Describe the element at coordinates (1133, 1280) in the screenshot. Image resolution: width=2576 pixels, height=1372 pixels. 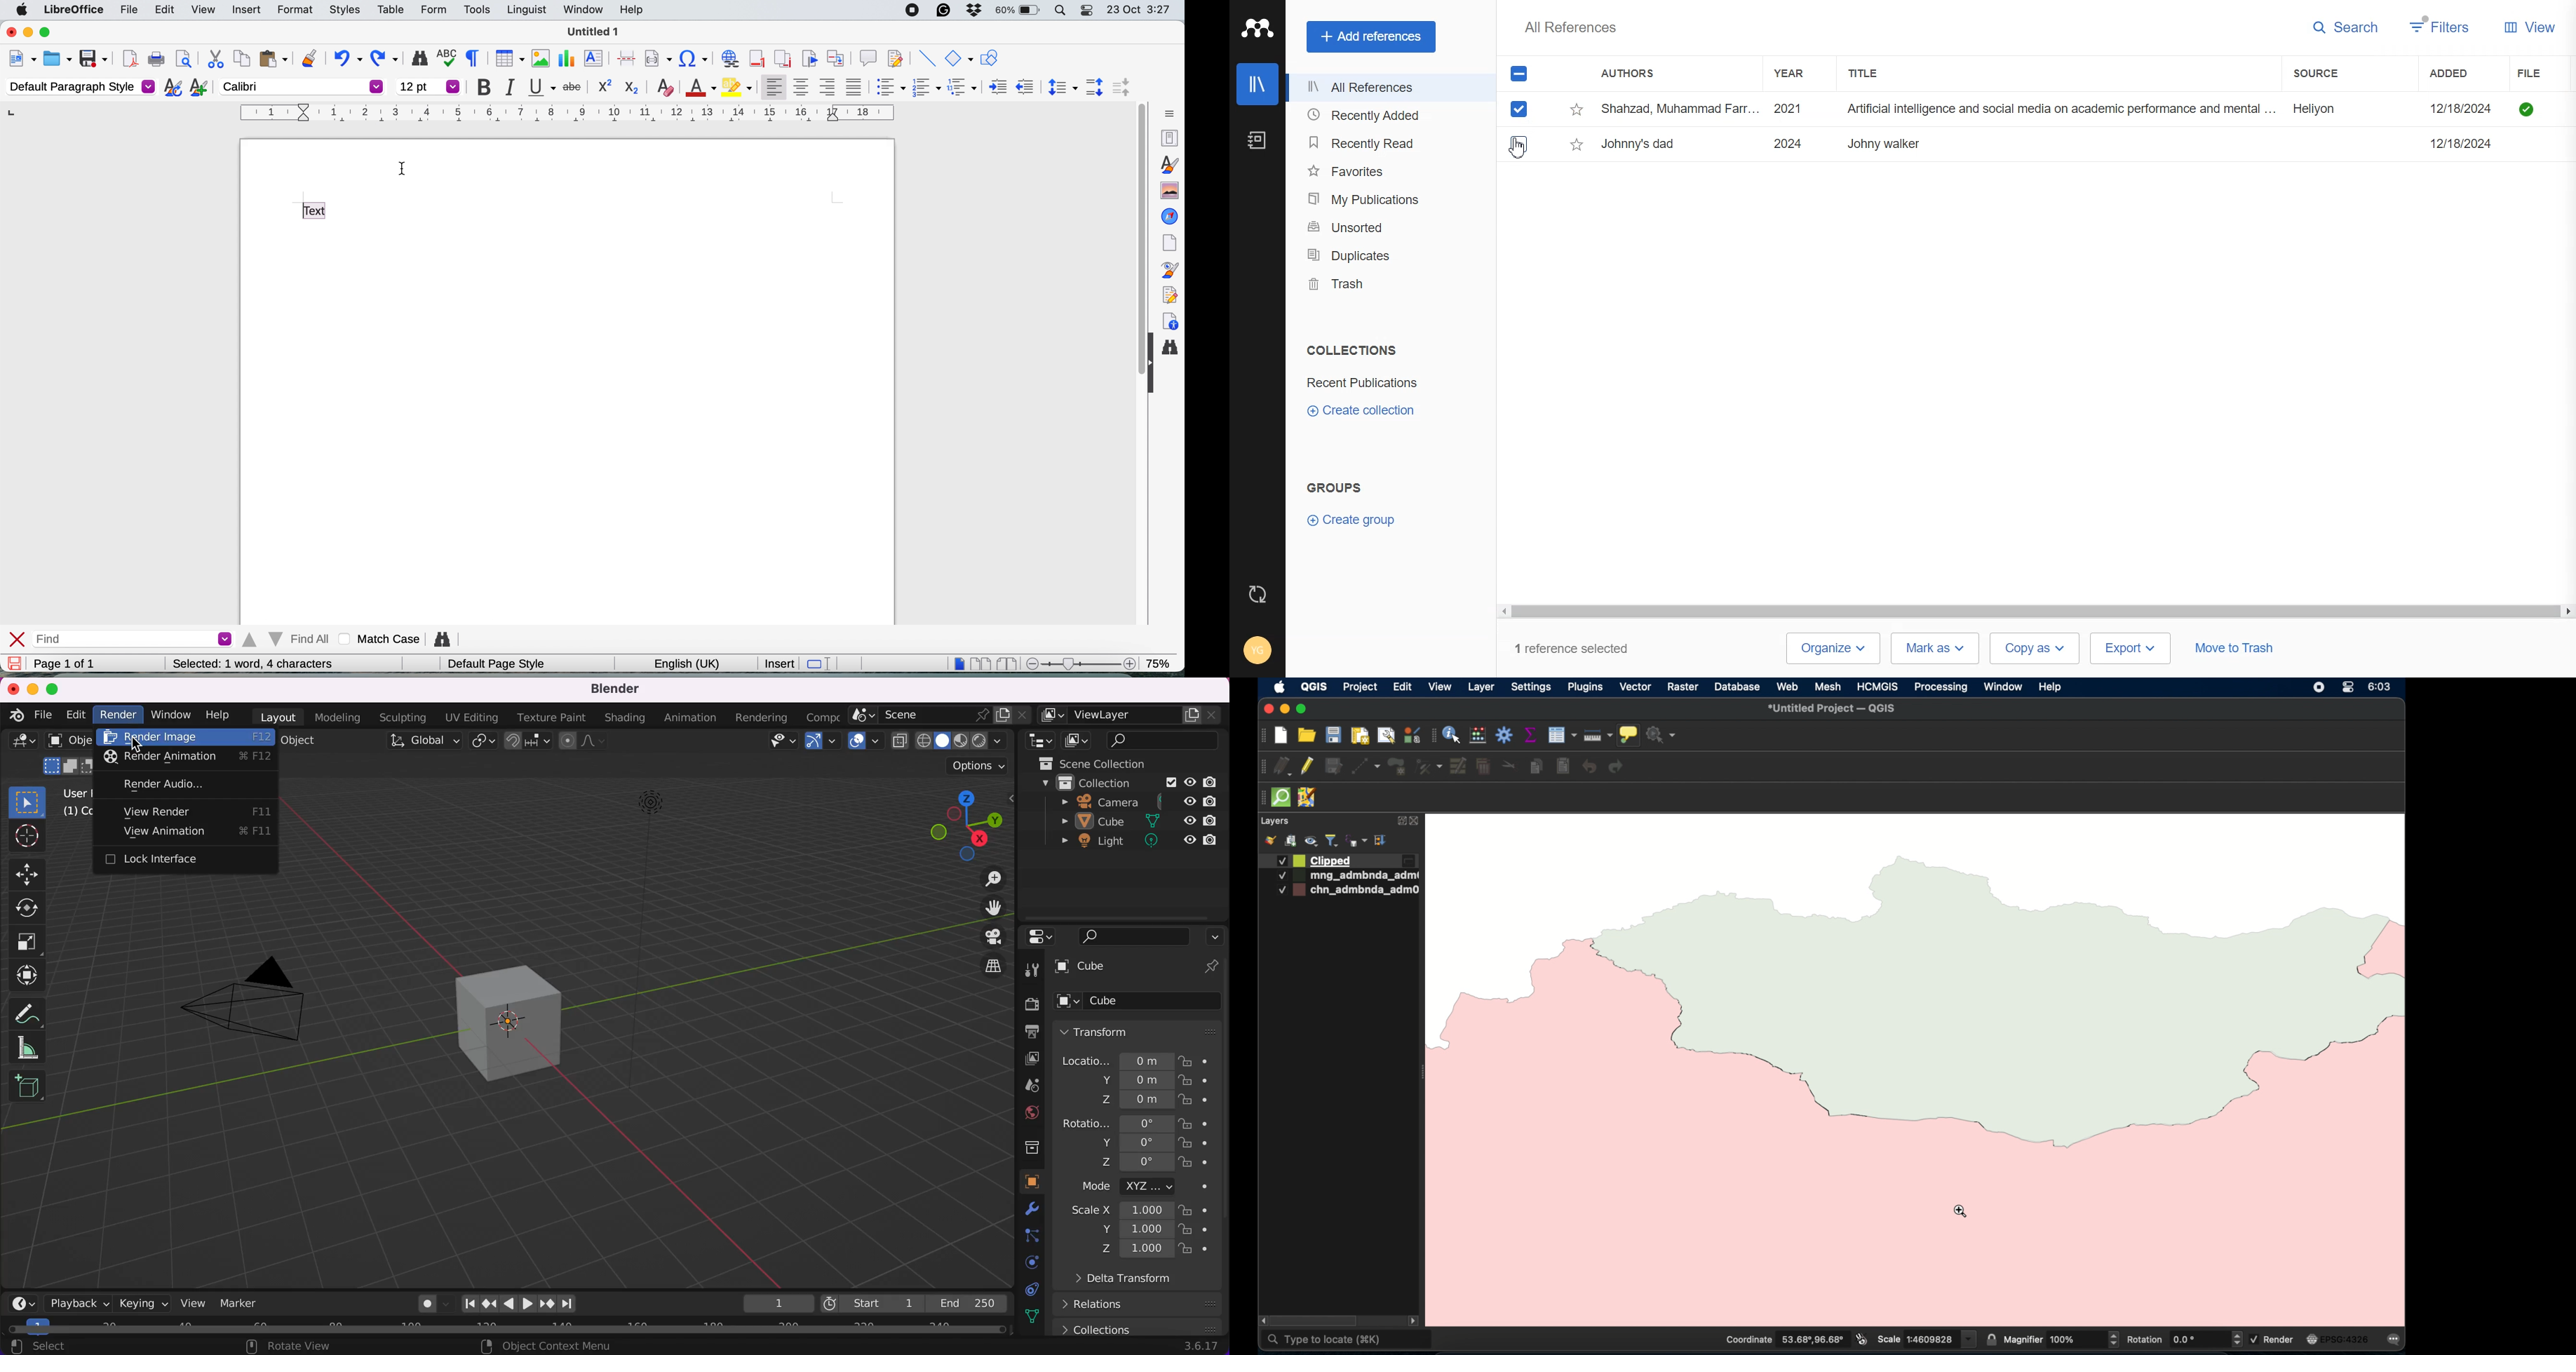
I see `delta transform` at that location.